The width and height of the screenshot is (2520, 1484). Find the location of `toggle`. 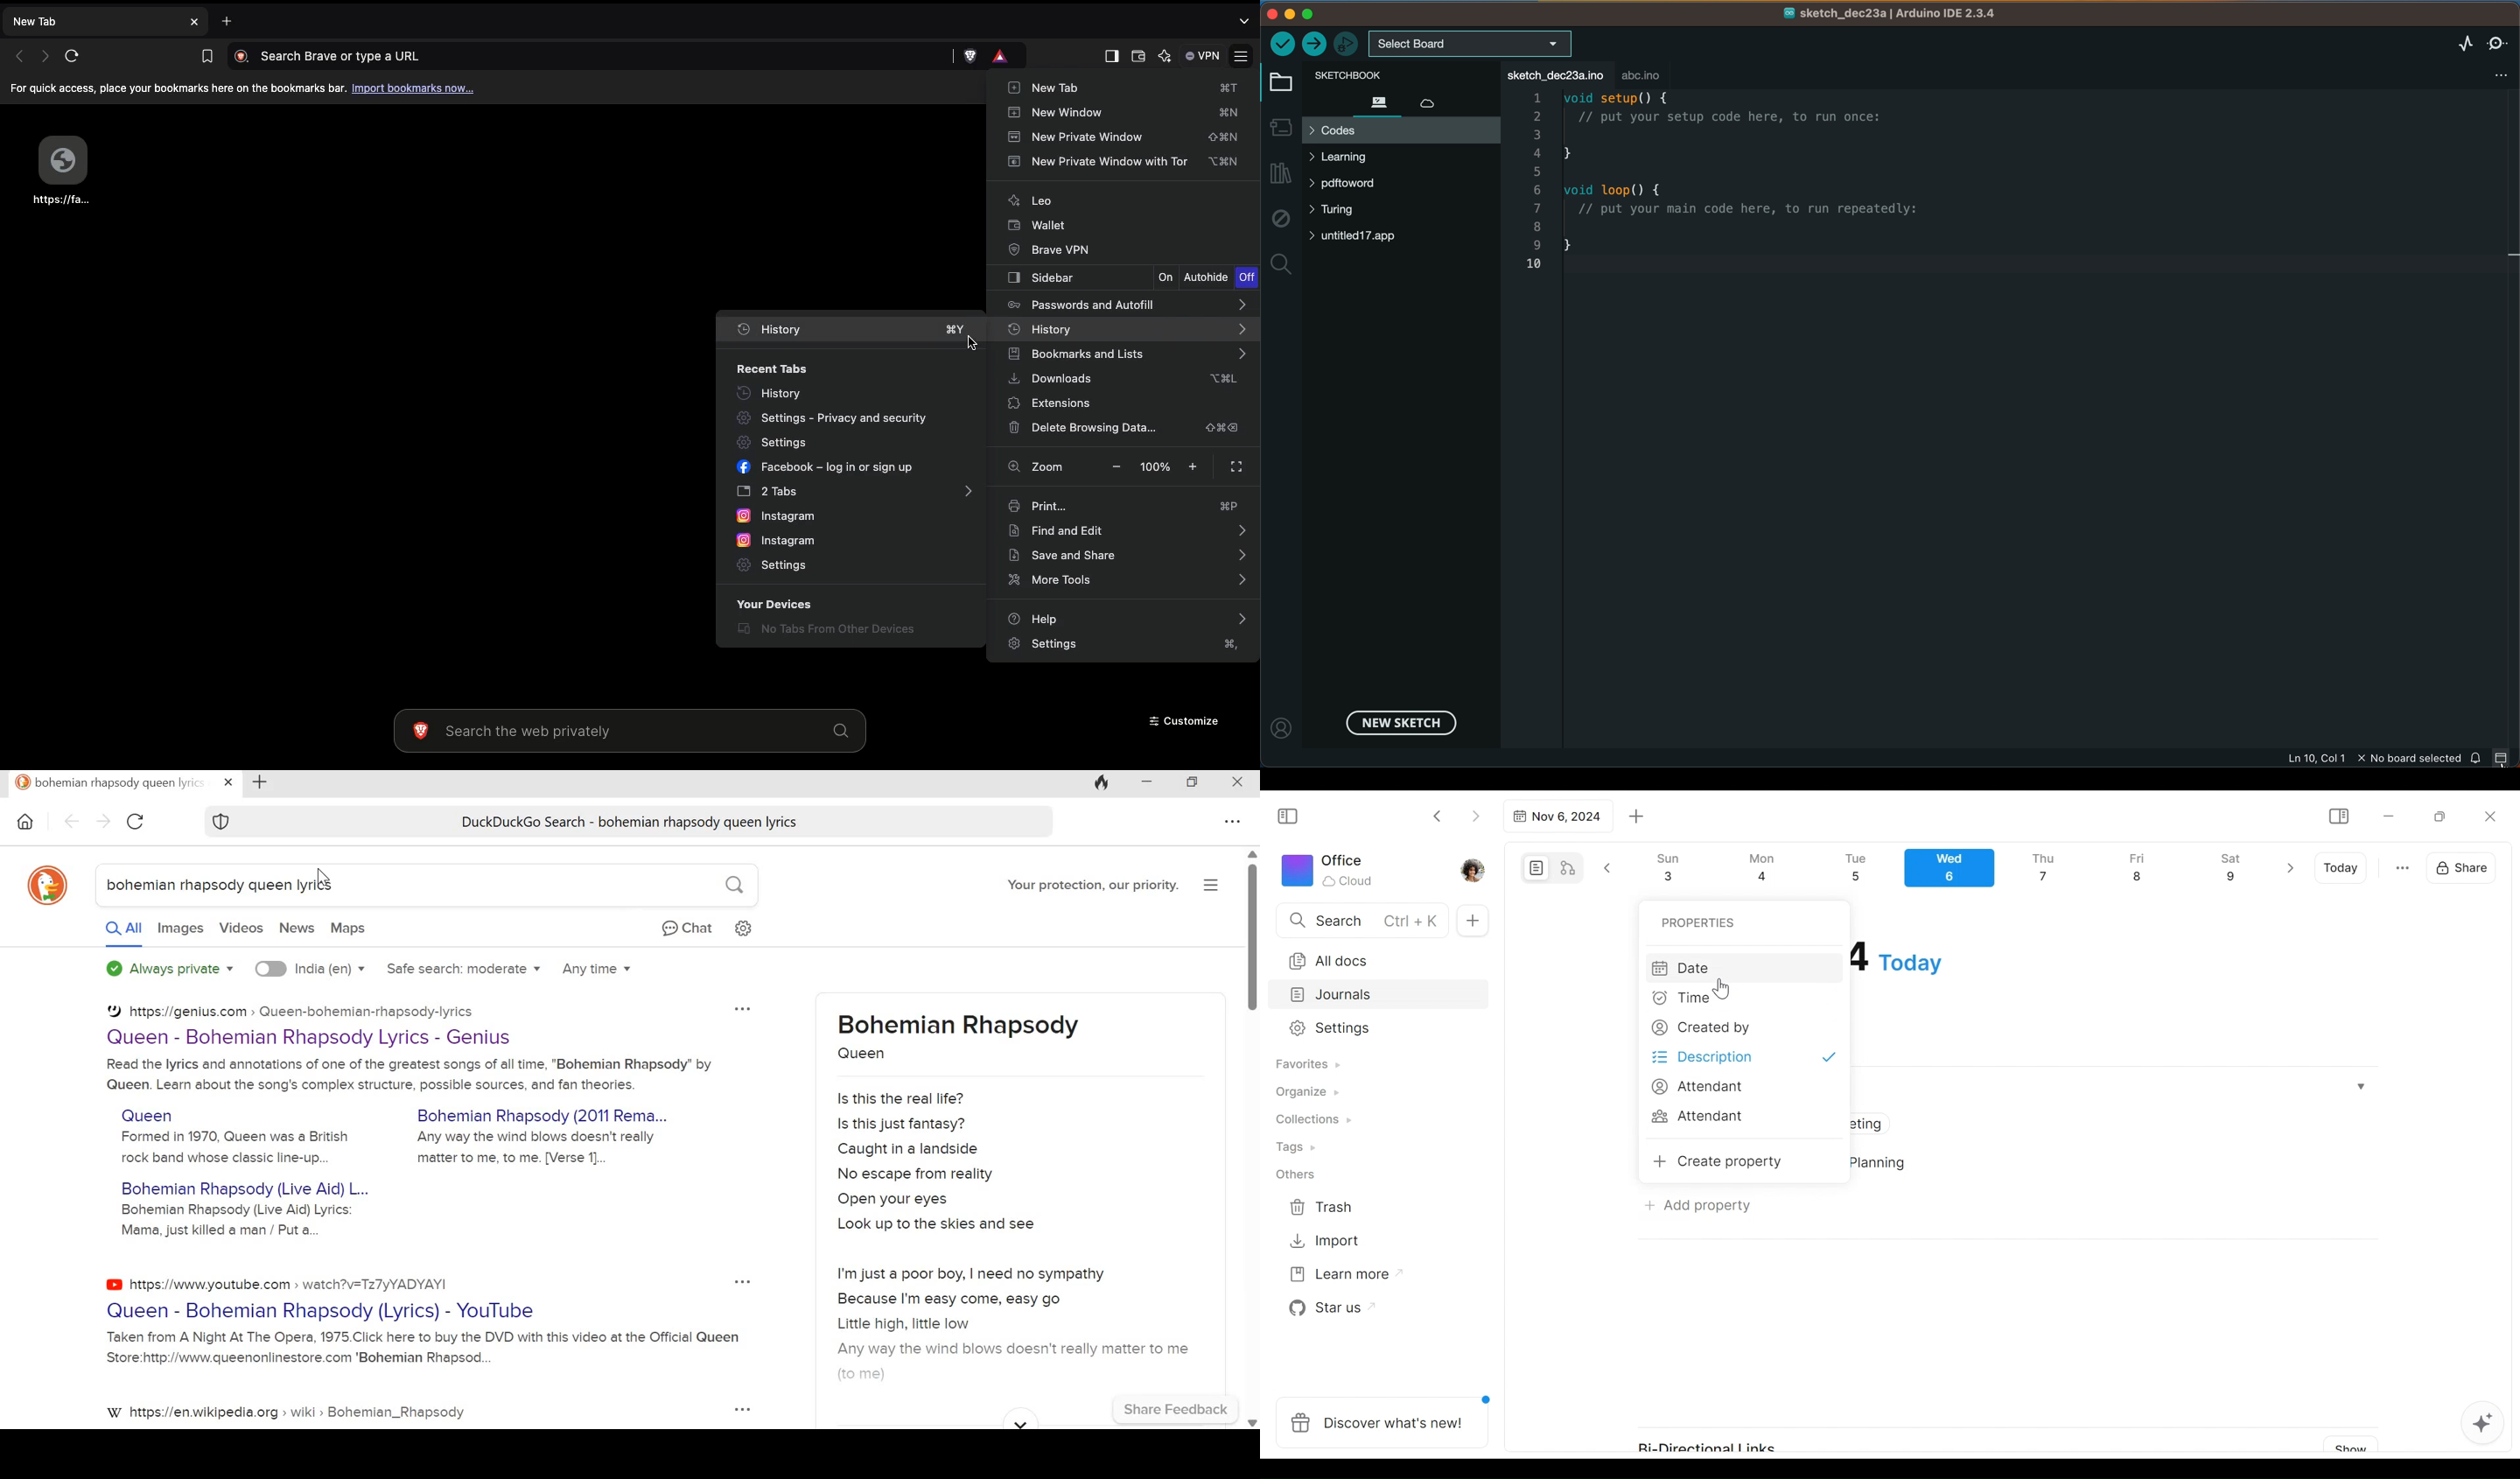

toggle is located at coordinates (270, 970).